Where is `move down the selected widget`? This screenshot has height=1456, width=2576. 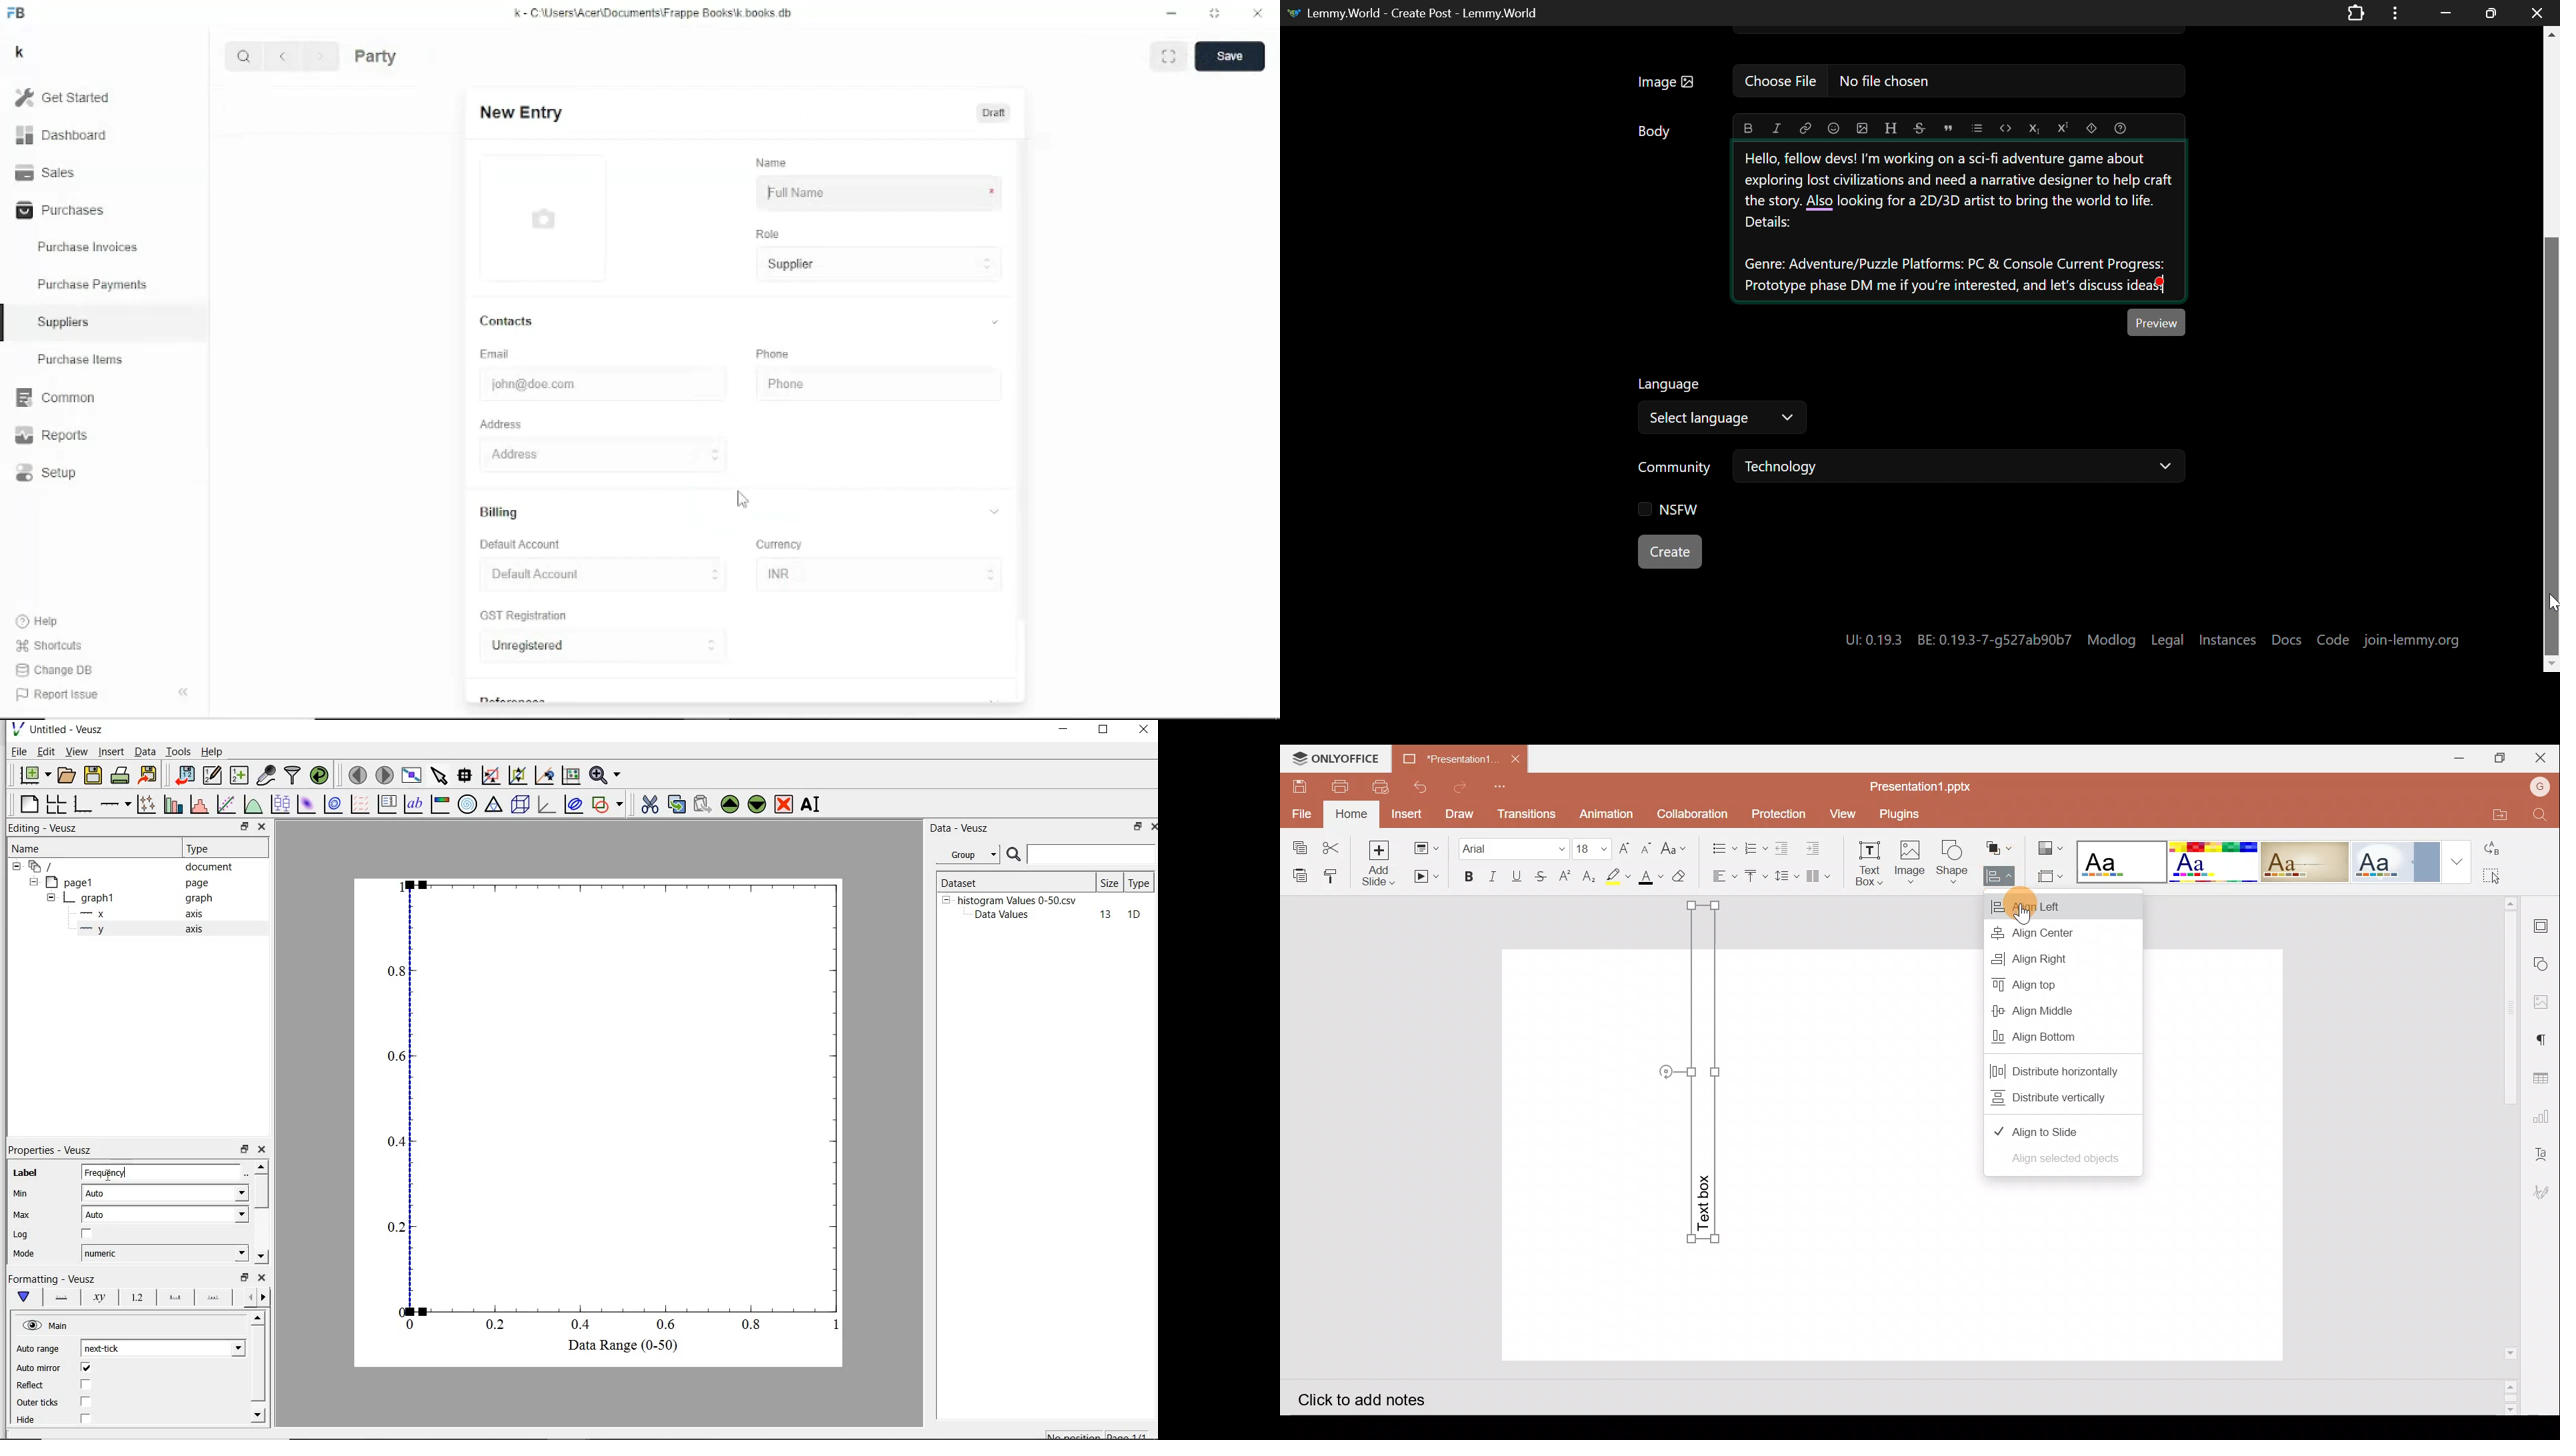 move down the selected widget is located at coordinates (757, 806).